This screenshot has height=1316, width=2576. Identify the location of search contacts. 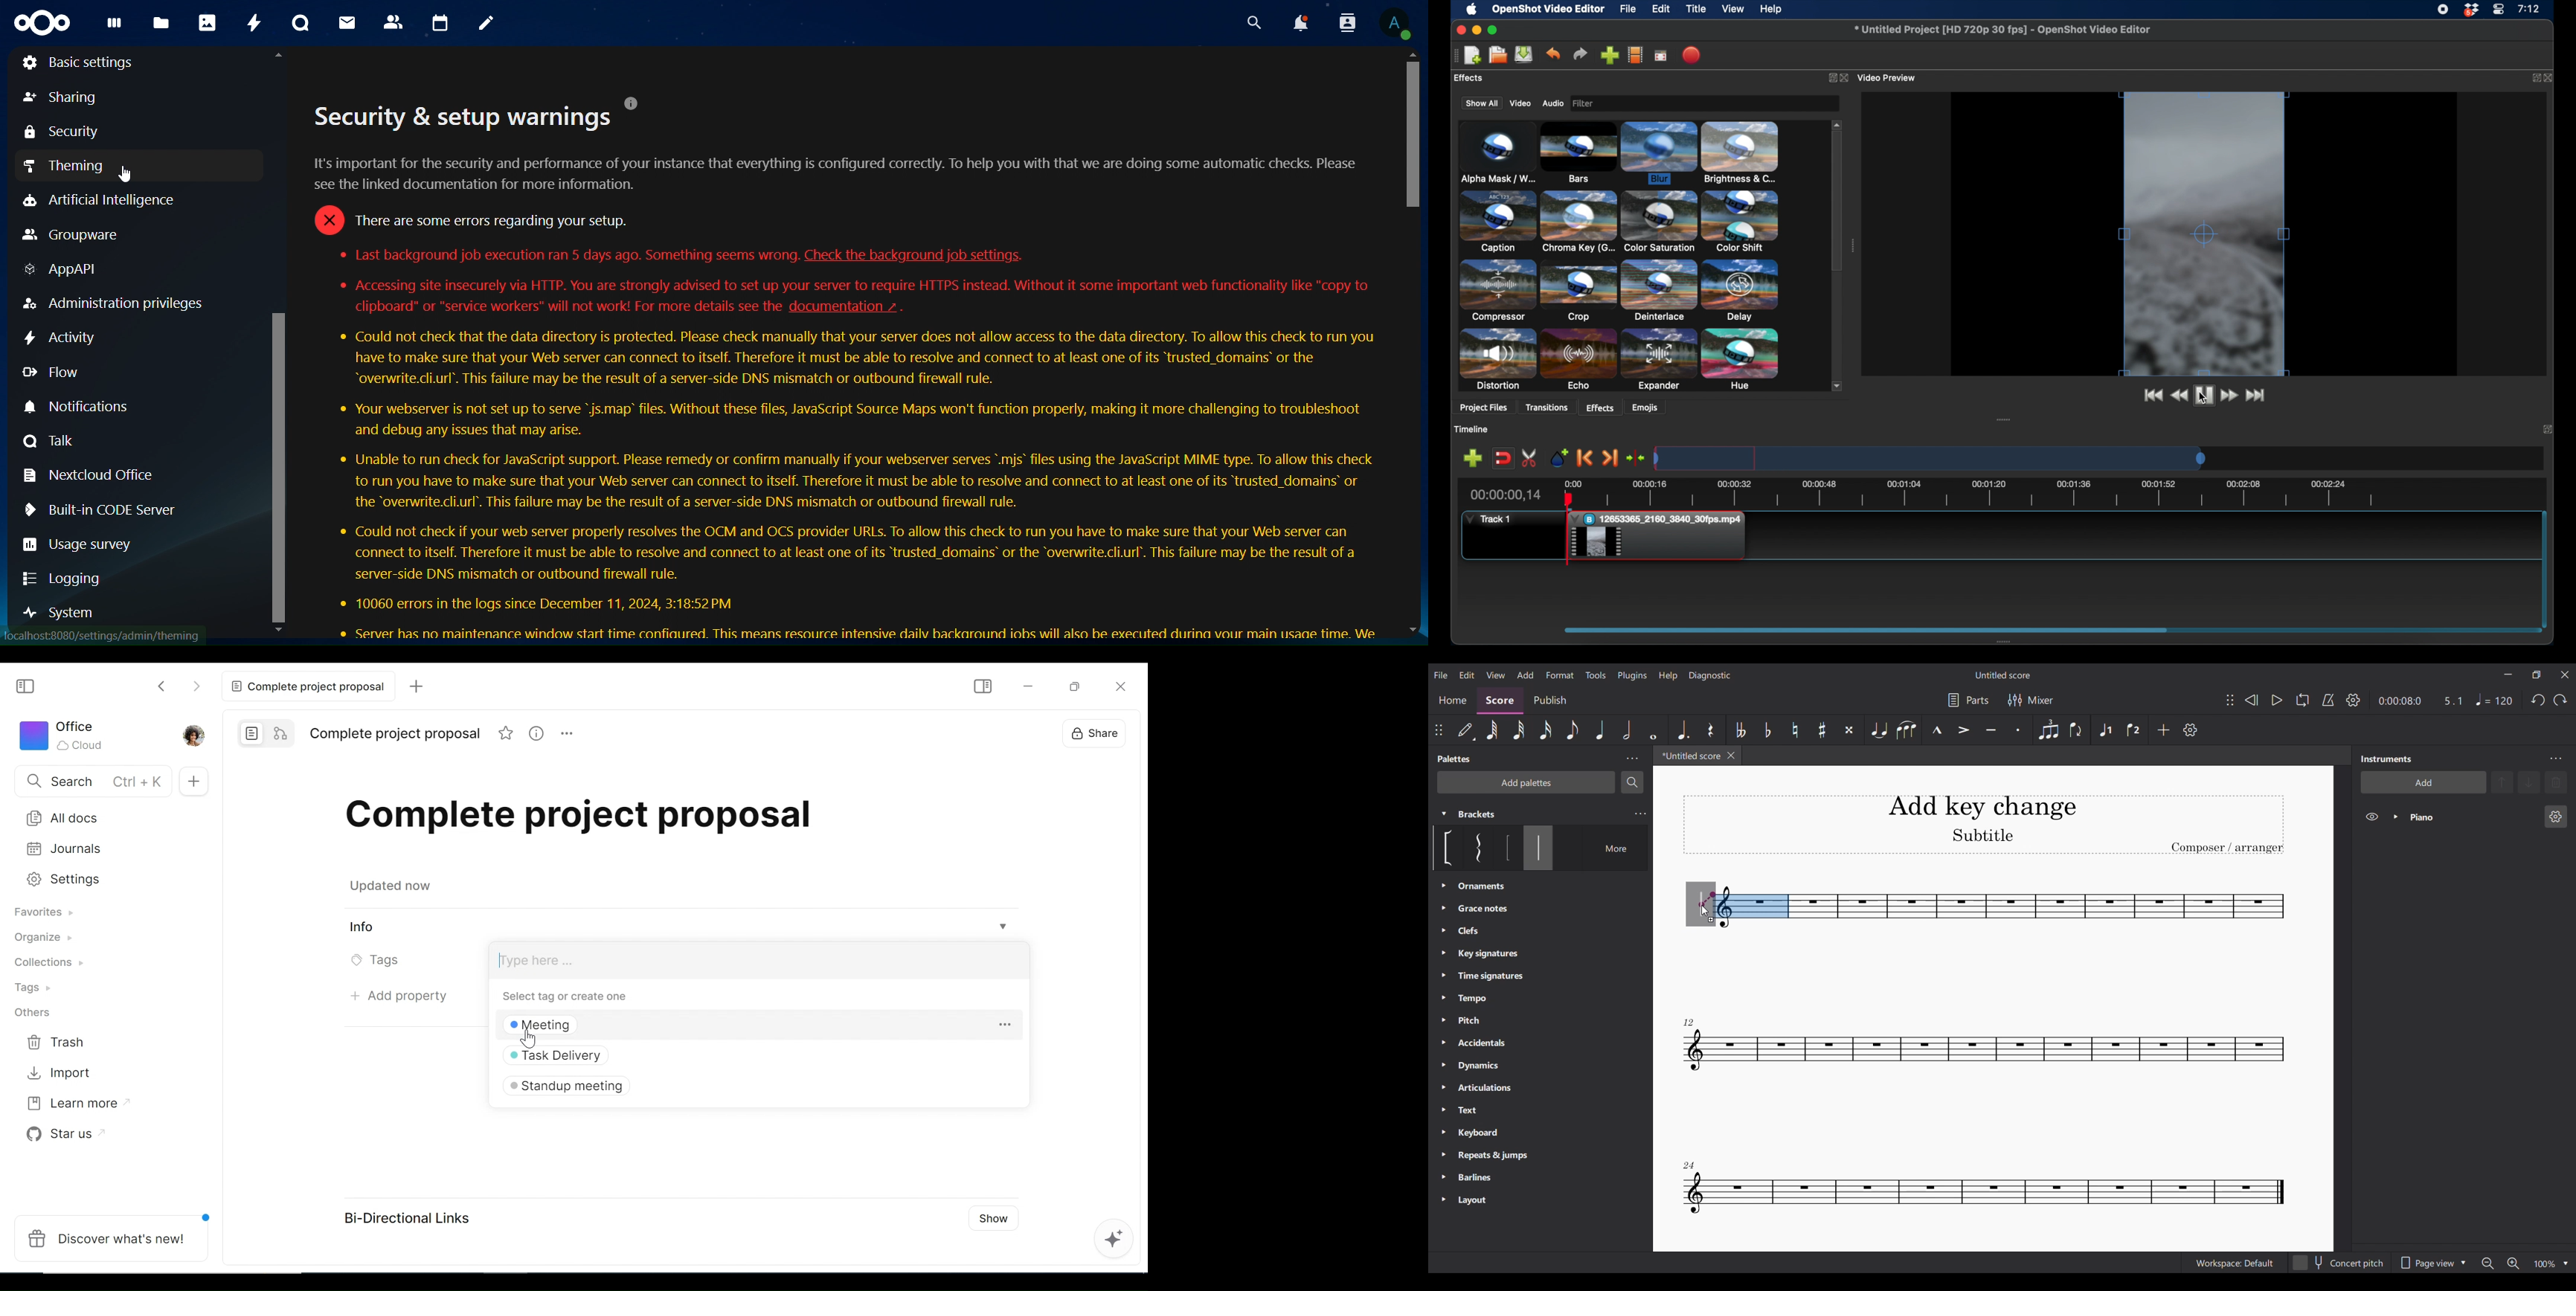
(1346, 25).